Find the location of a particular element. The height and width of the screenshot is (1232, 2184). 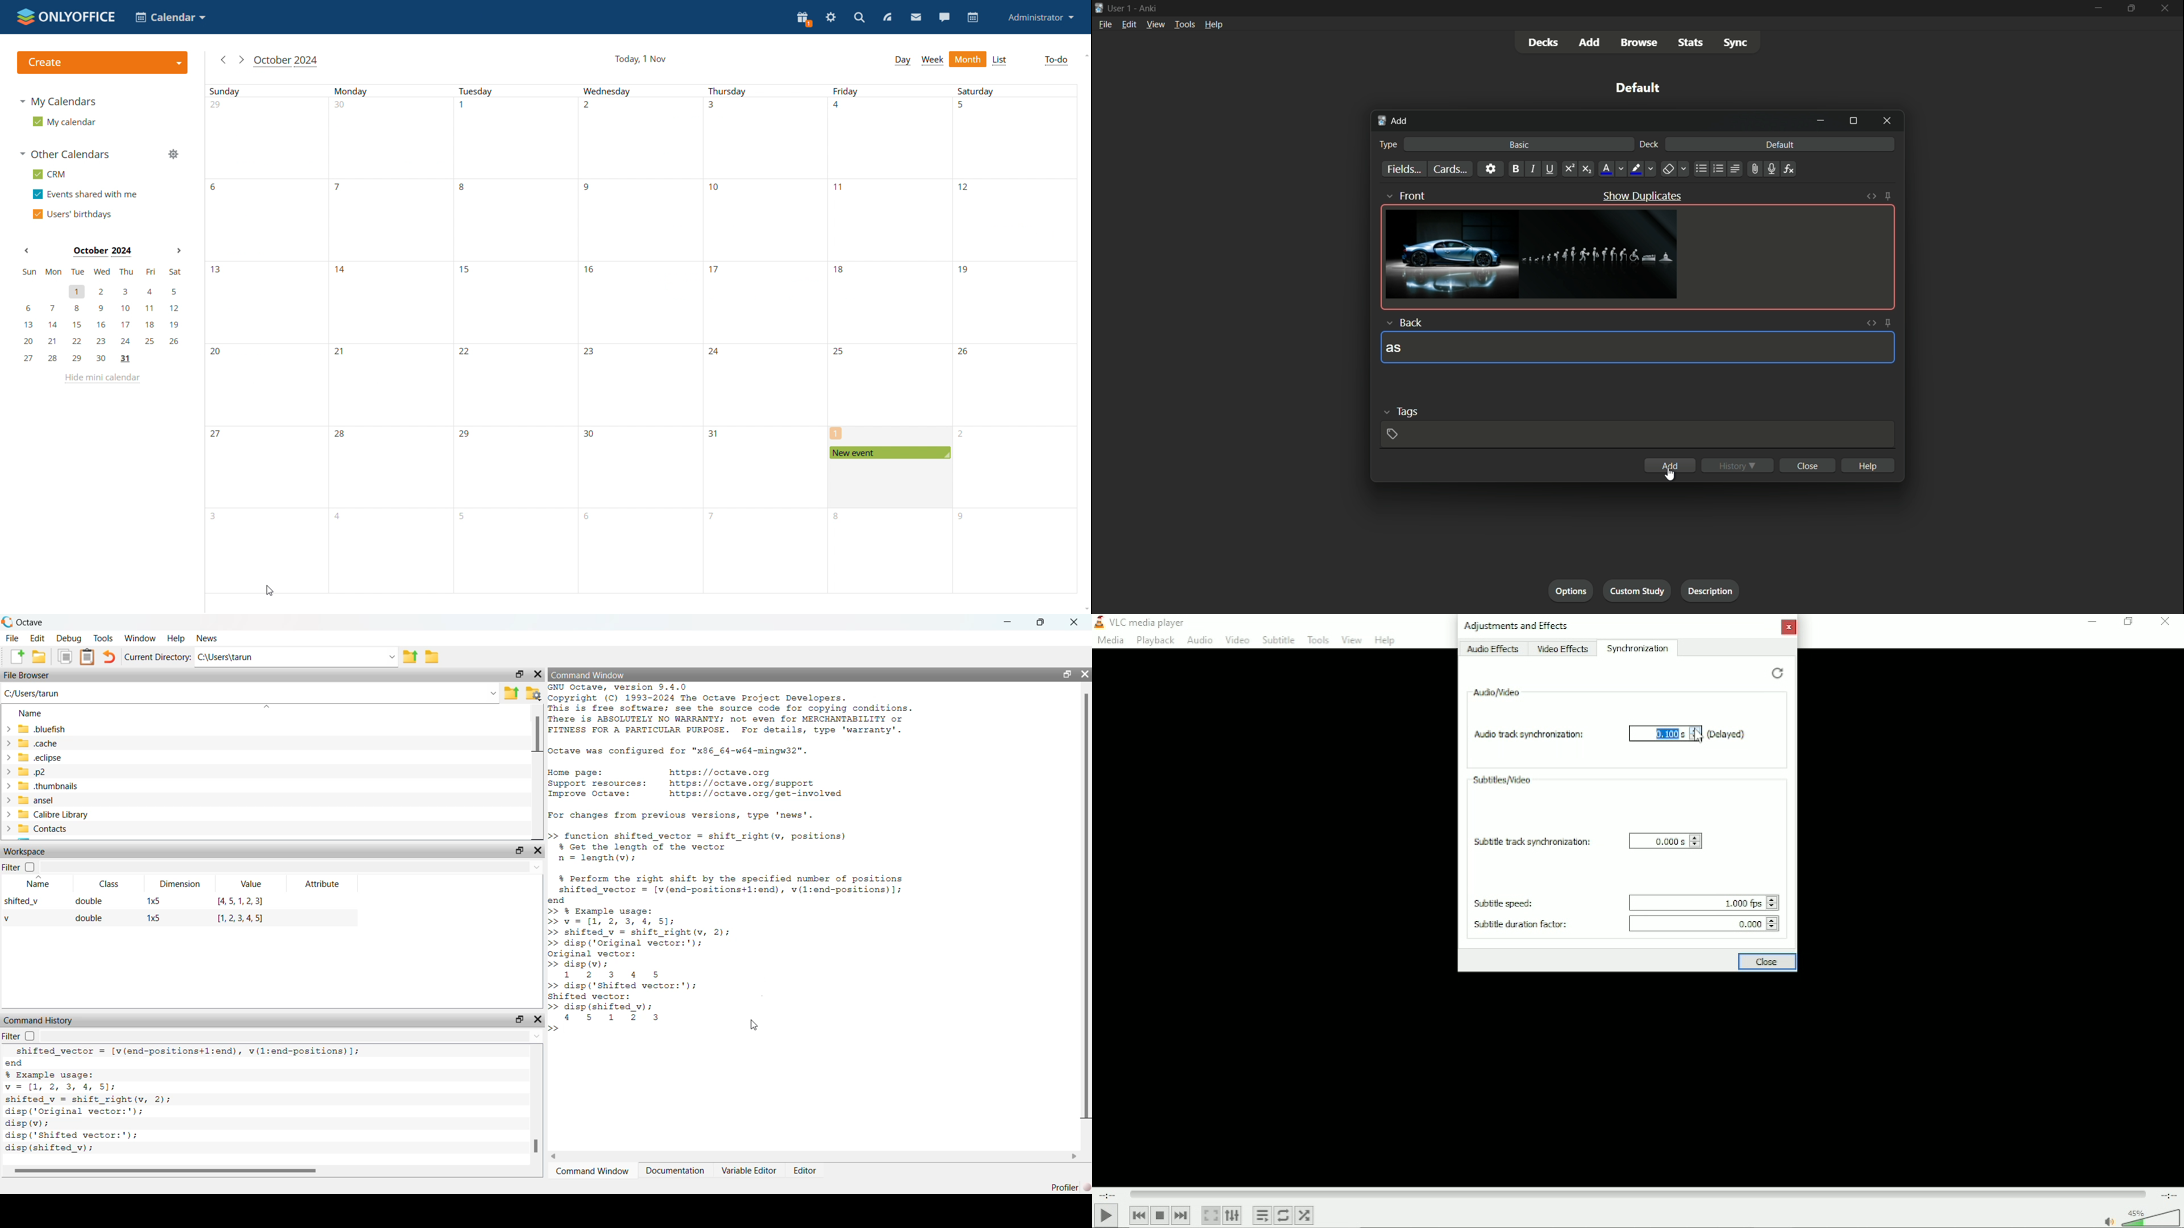

add is located at coordinates (1588, 42).